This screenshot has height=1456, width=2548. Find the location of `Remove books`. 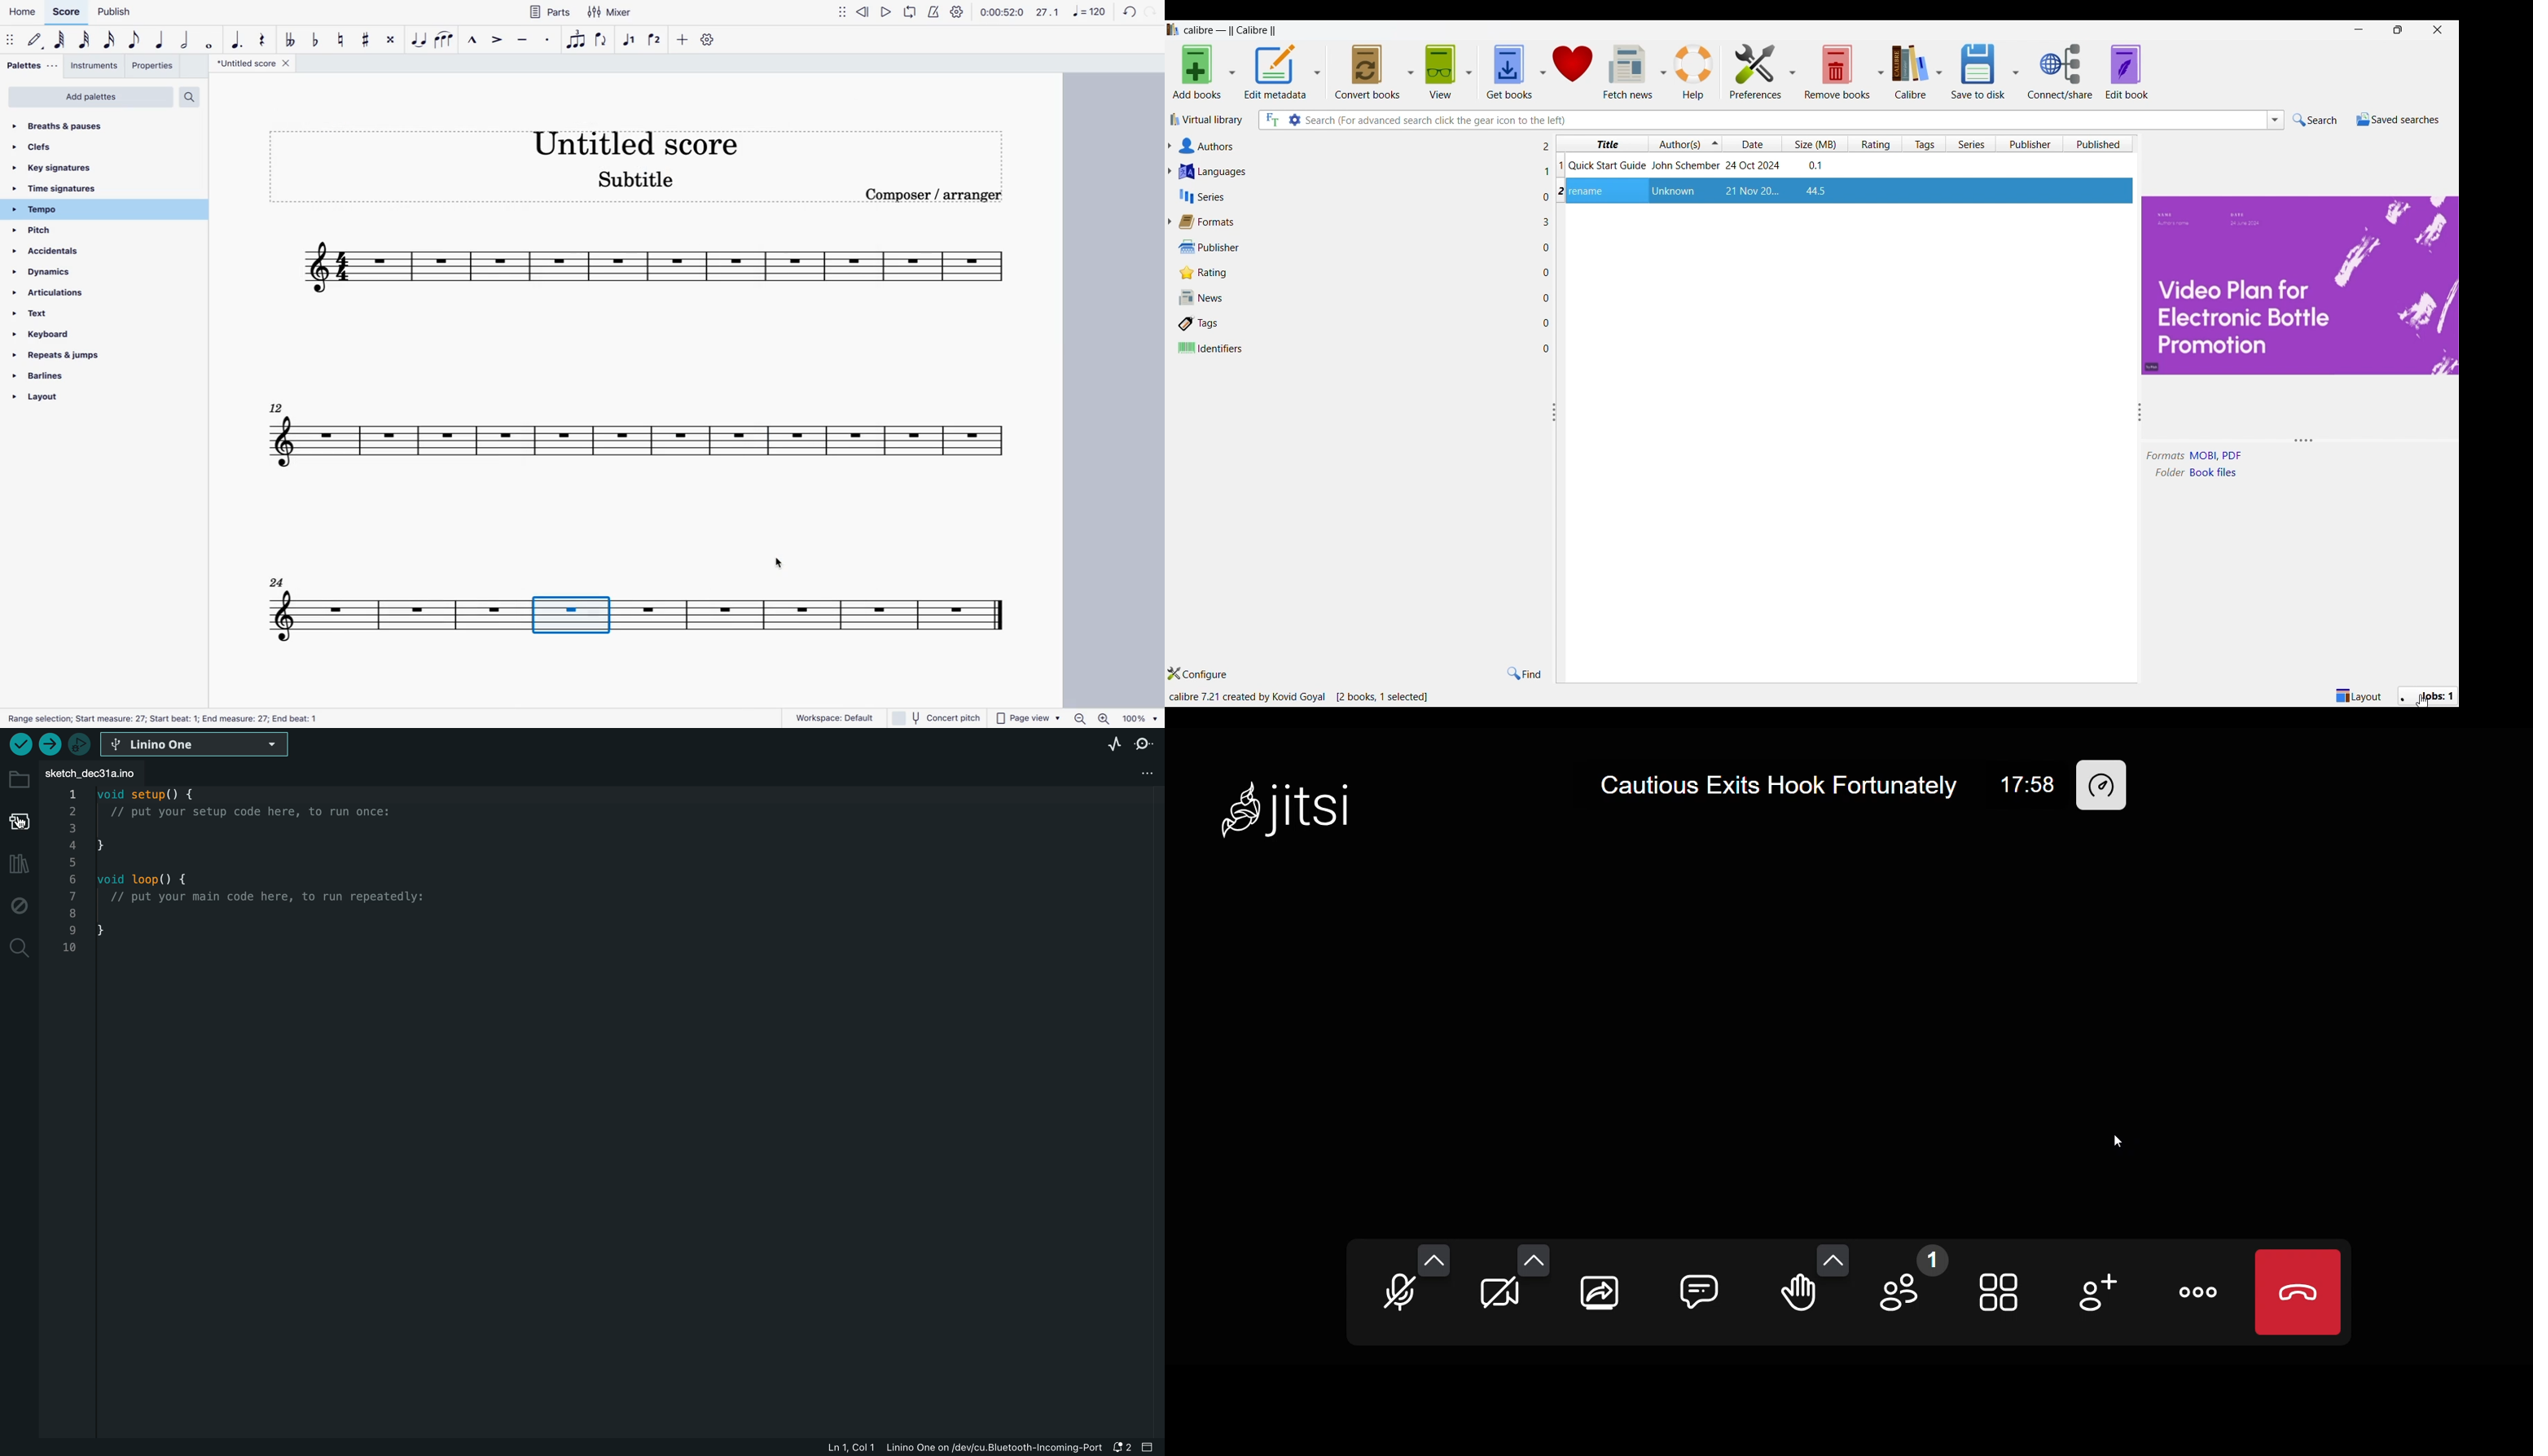

Remove books is located at coordinates (1838, 72).